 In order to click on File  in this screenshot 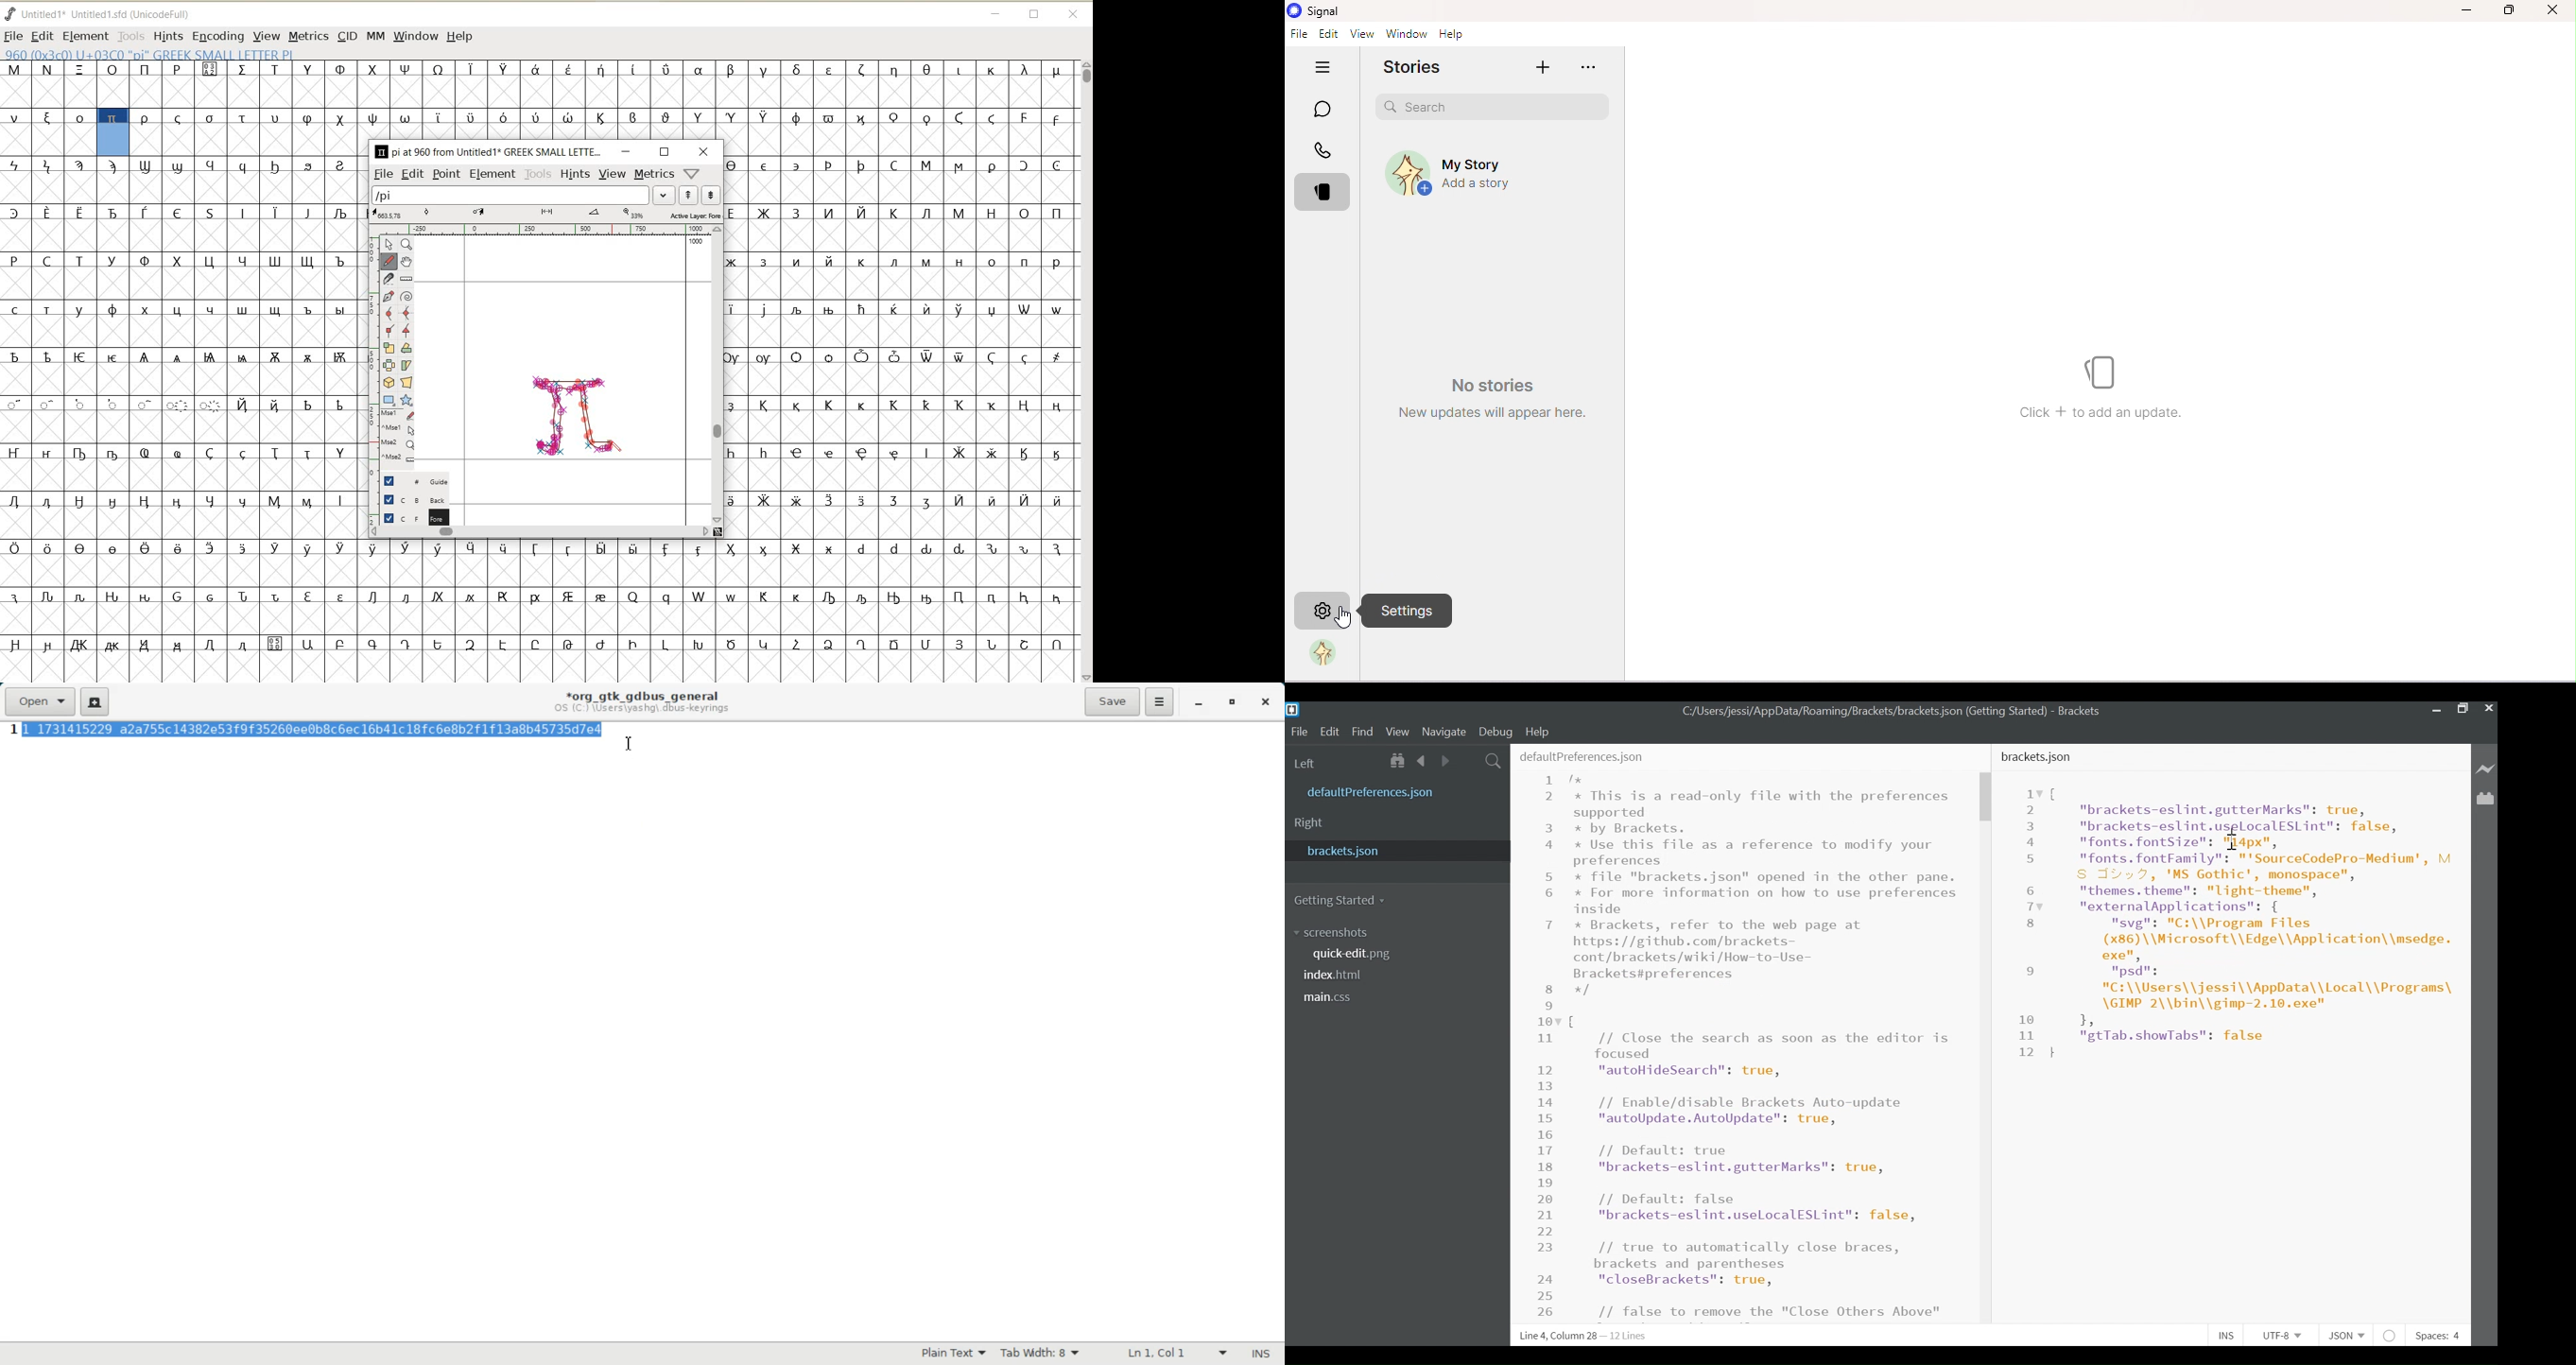, I will do `click(1297, 731)`.